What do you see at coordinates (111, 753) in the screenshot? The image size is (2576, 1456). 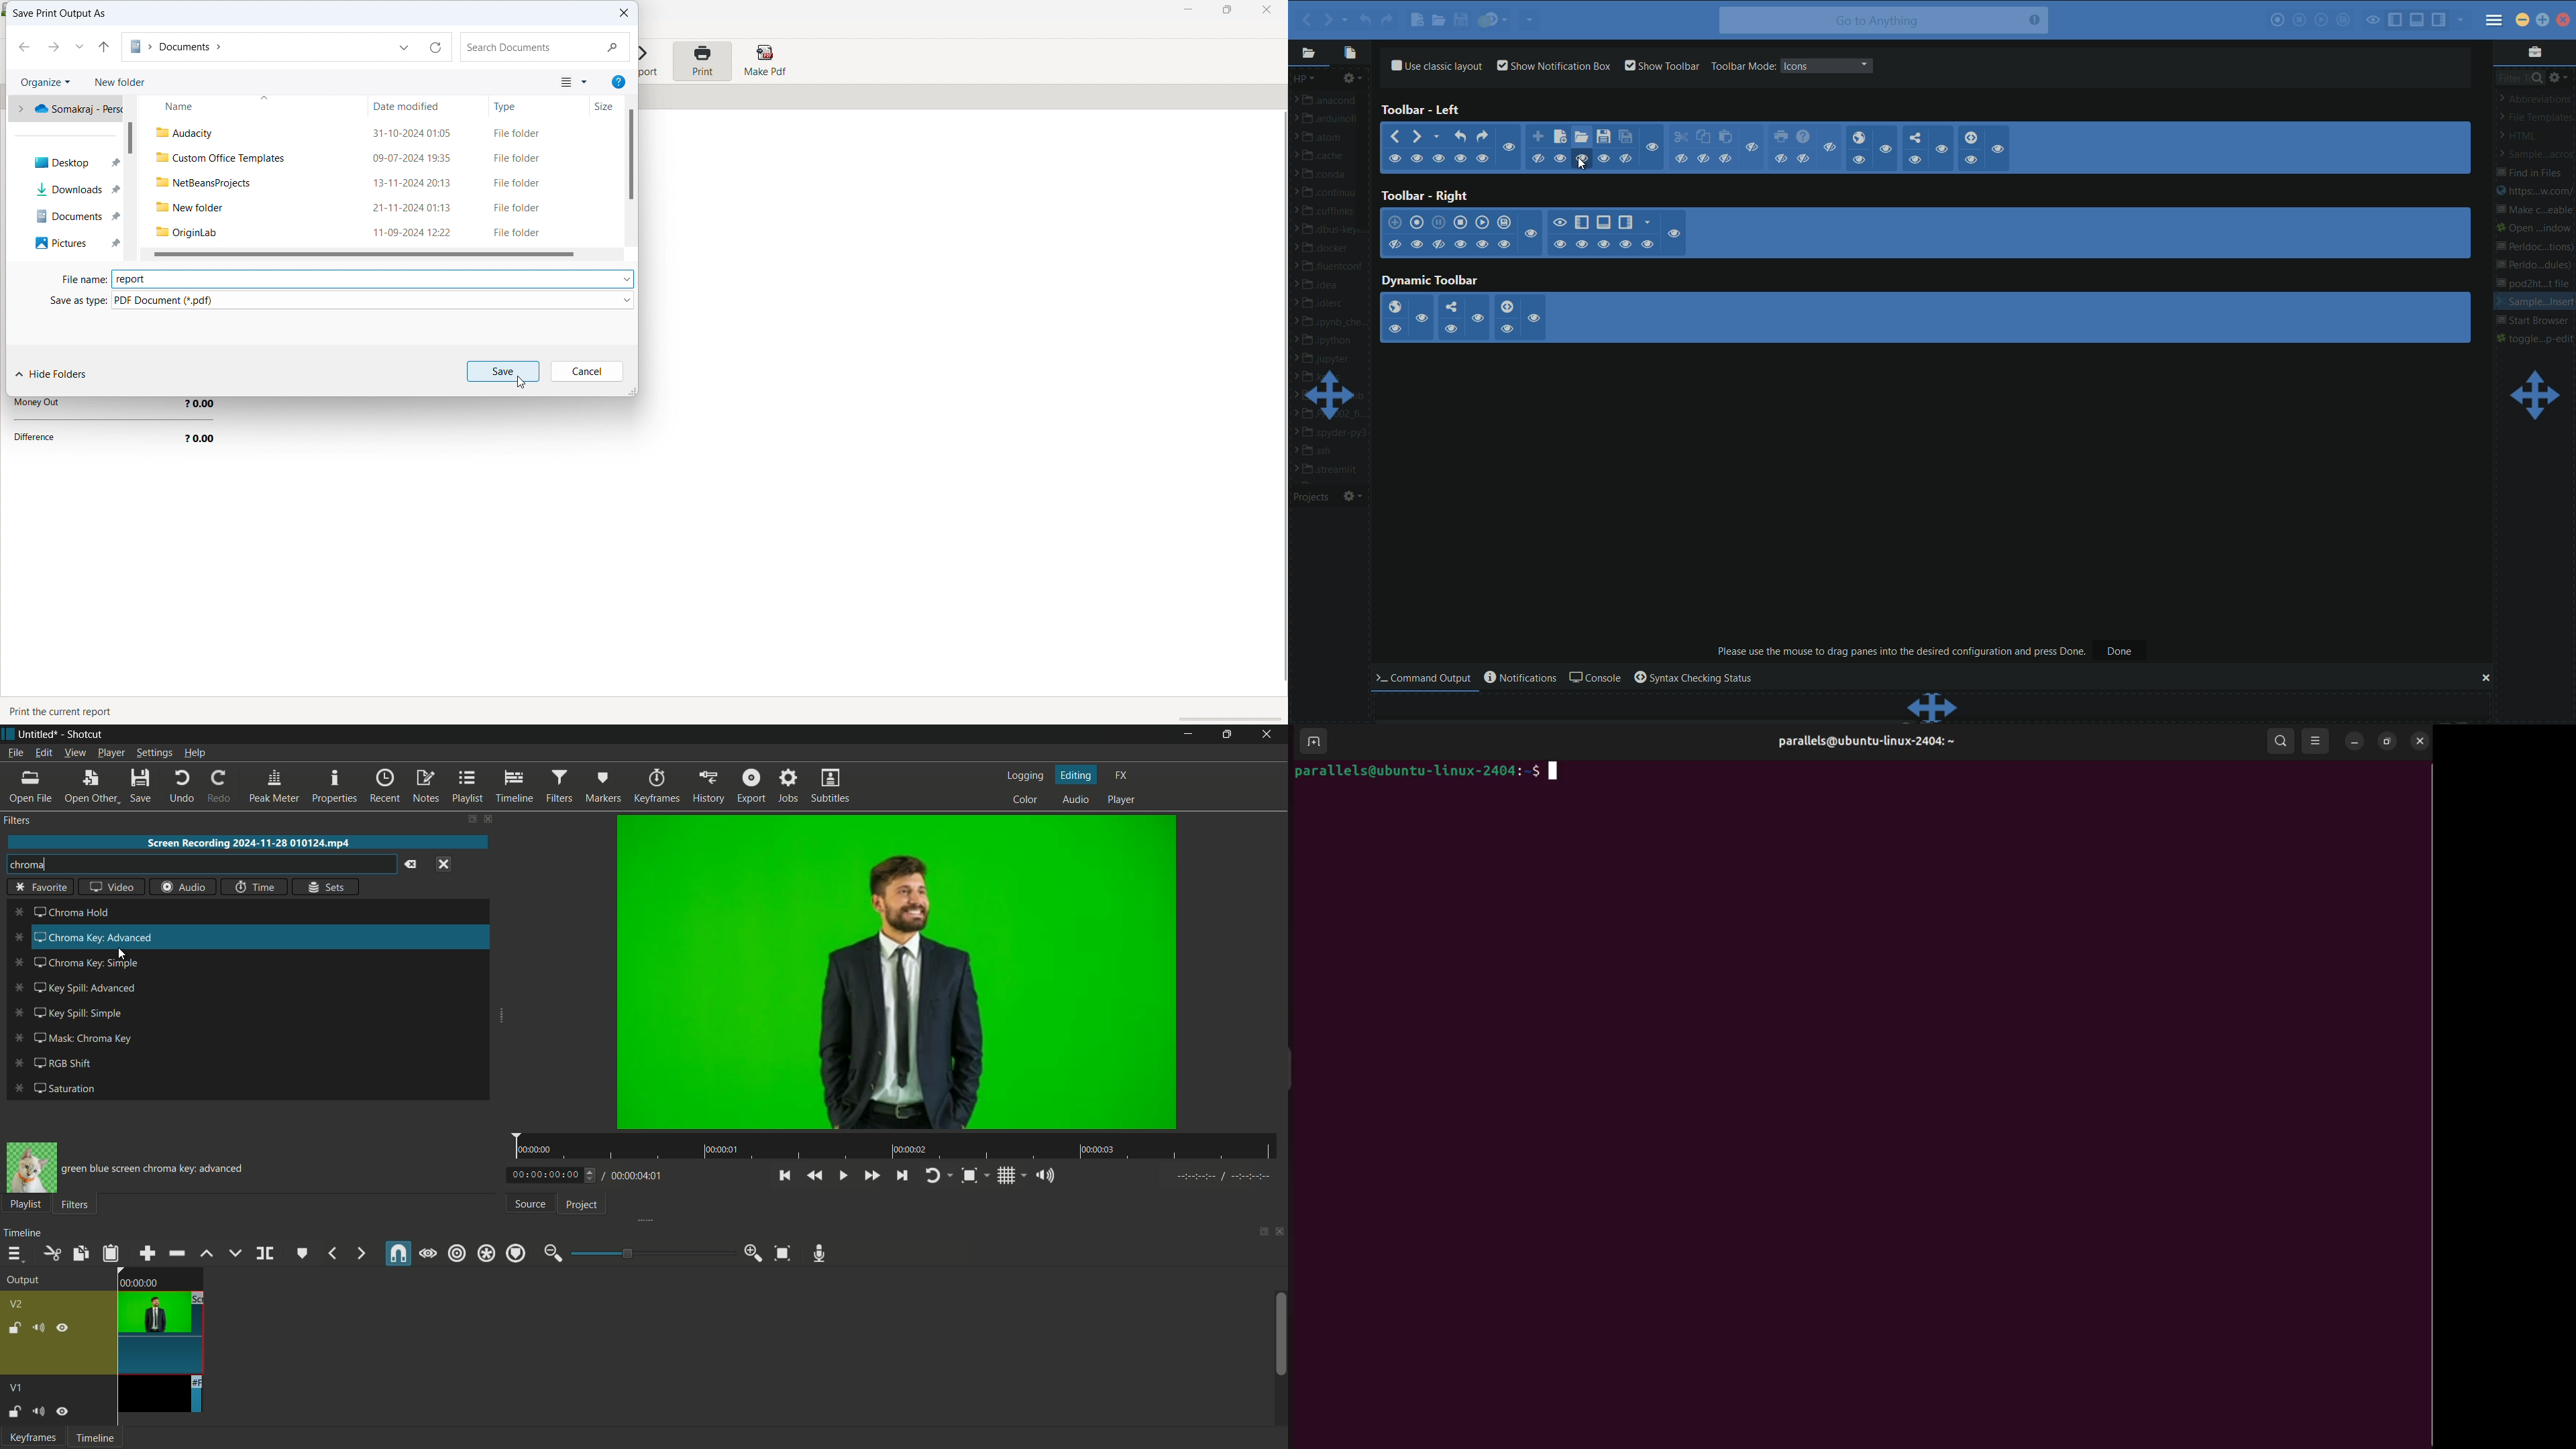 I see `player menu` at bounding box center [111, 753].